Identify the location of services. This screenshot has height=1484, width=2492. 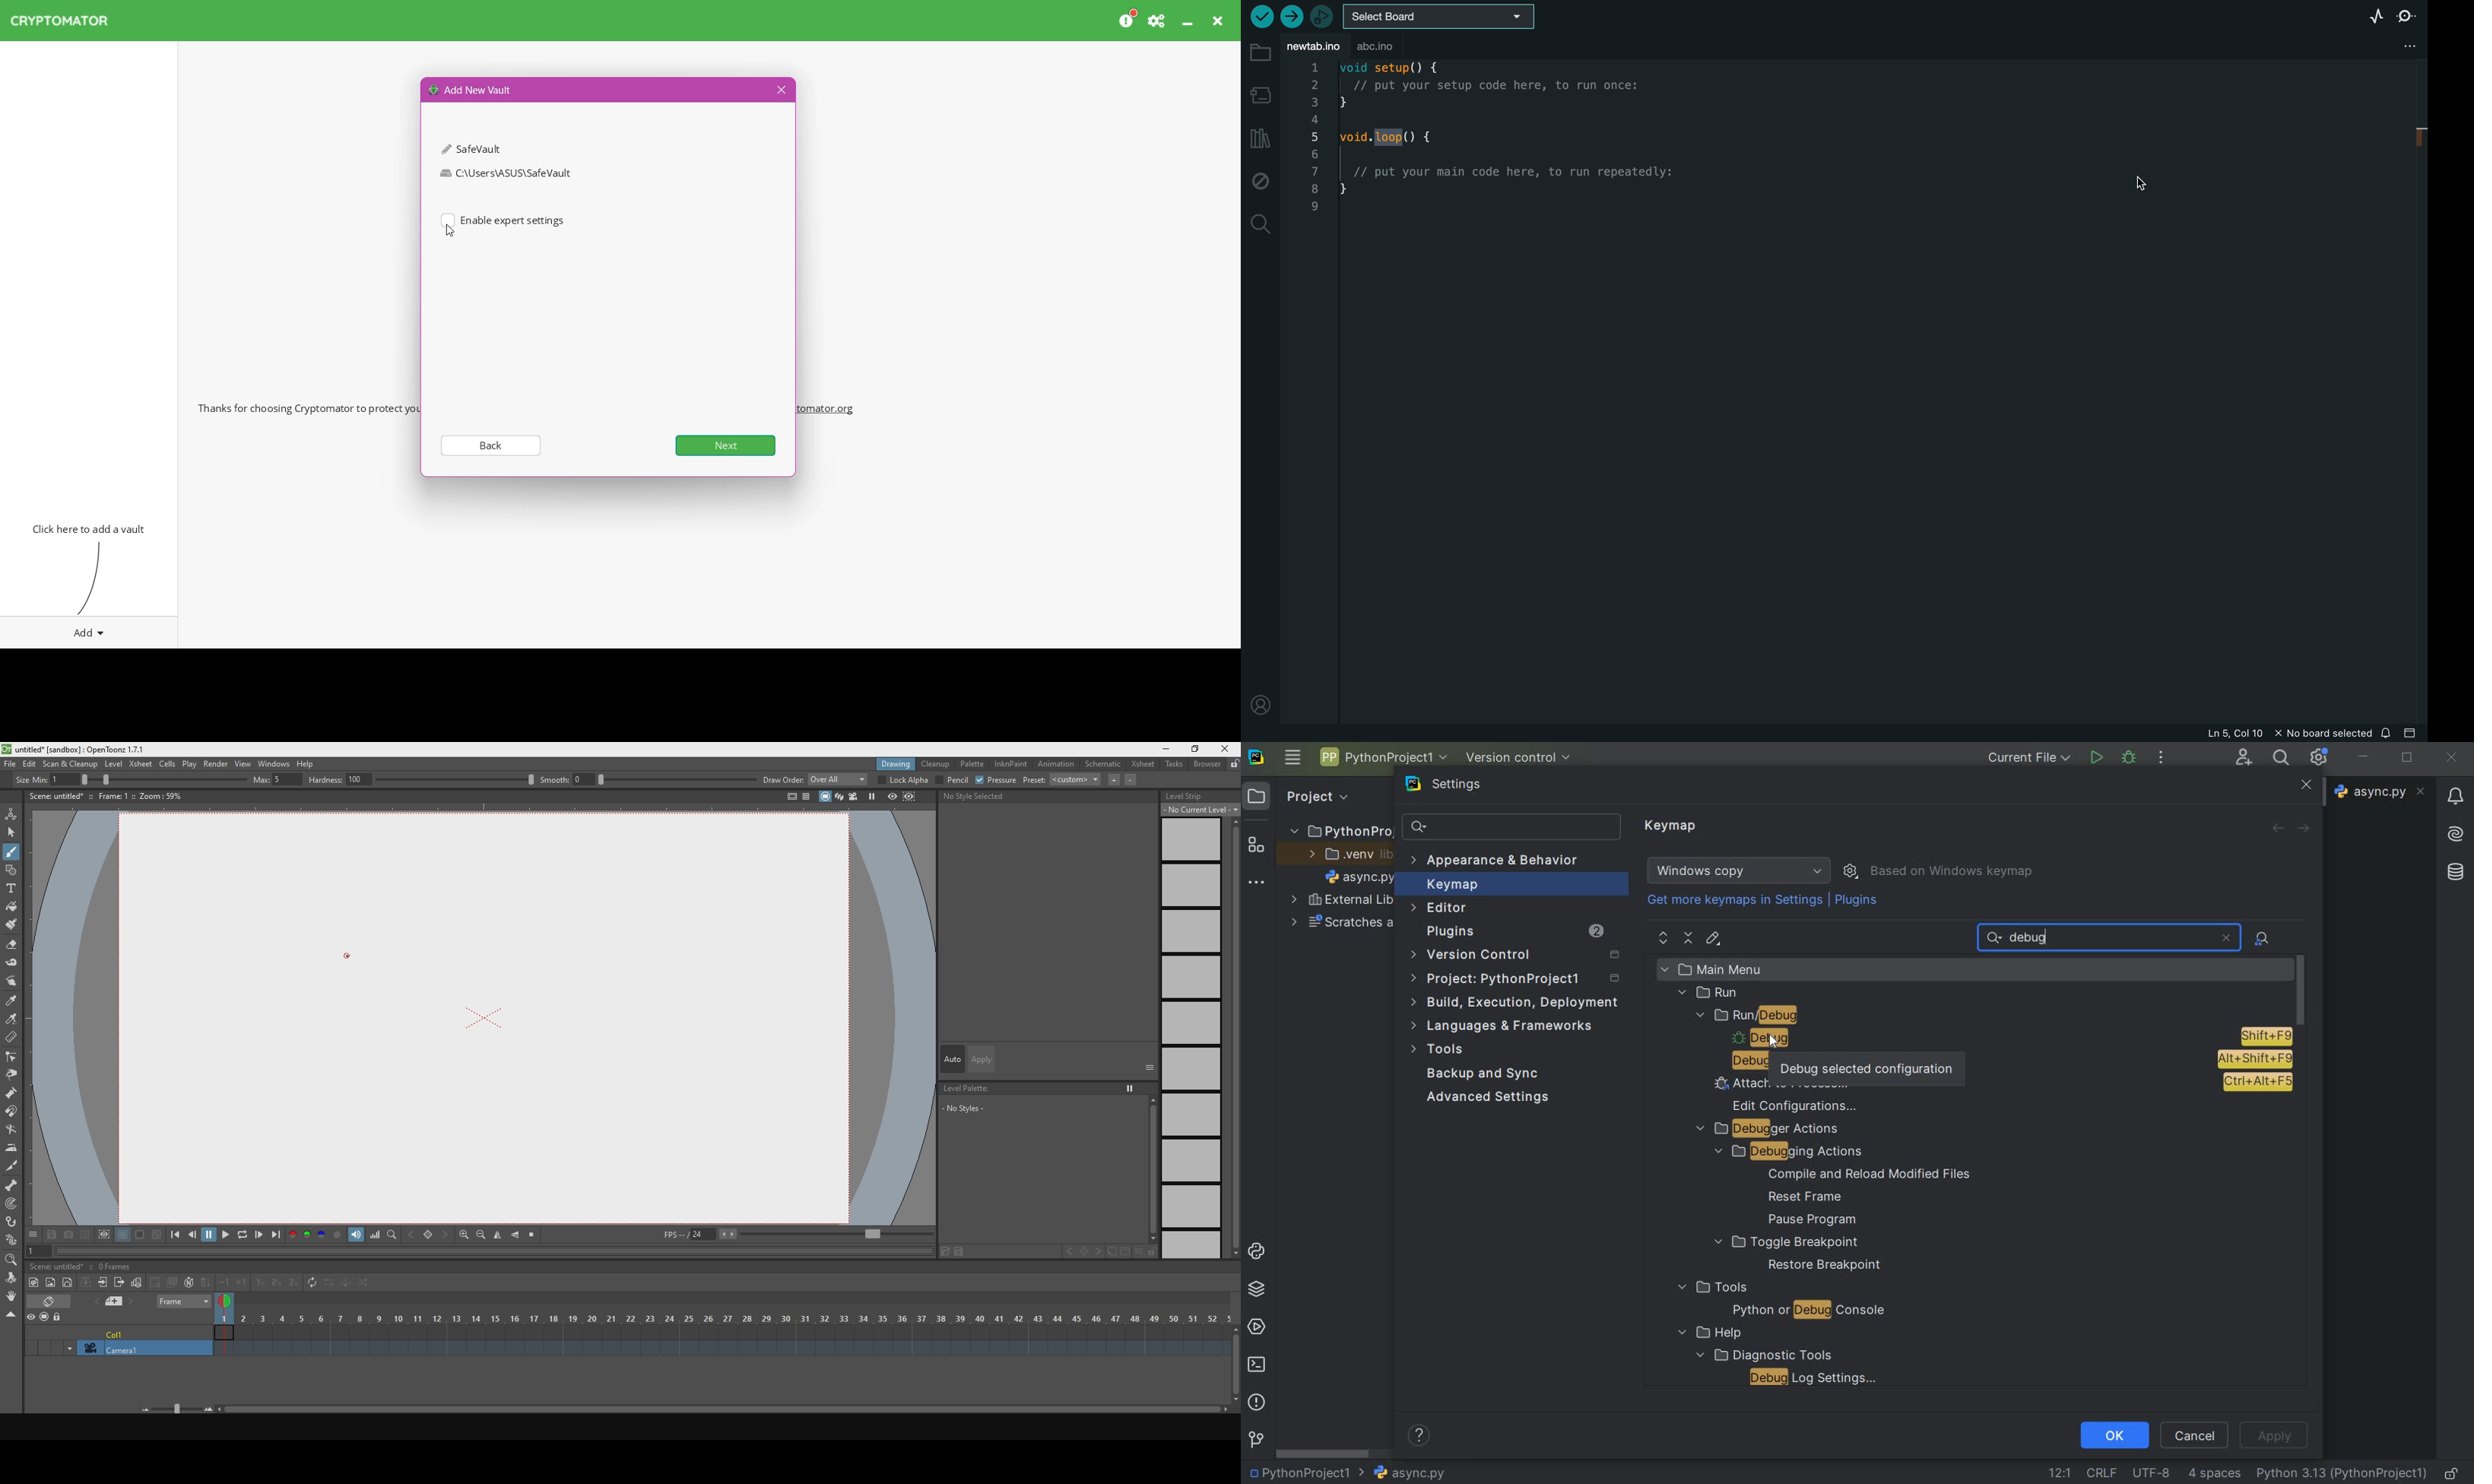
(1258, 1326).